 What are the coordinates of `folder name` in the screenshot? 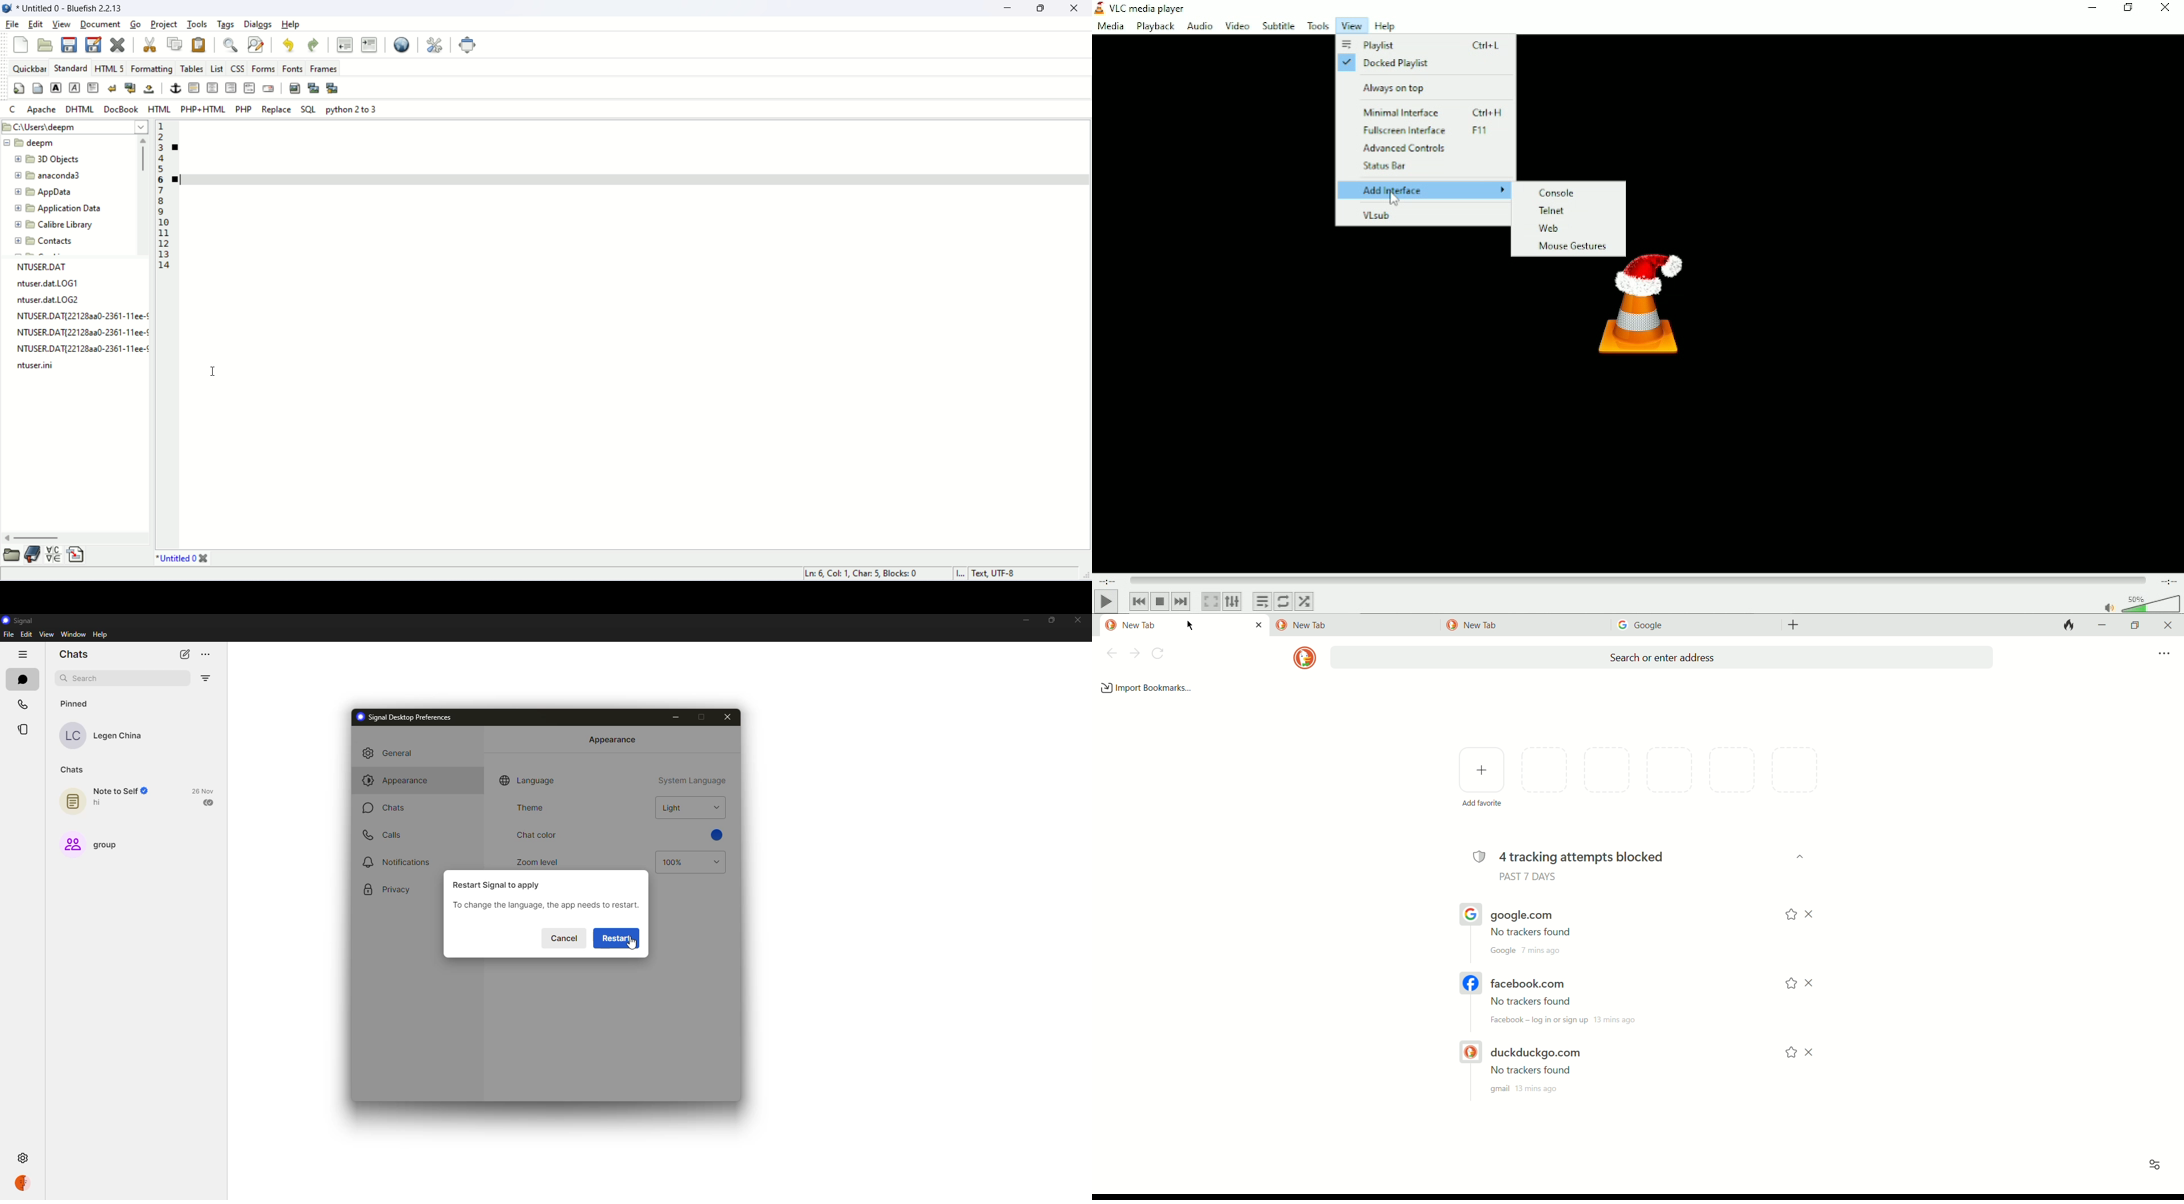 It's located at (64, 190).